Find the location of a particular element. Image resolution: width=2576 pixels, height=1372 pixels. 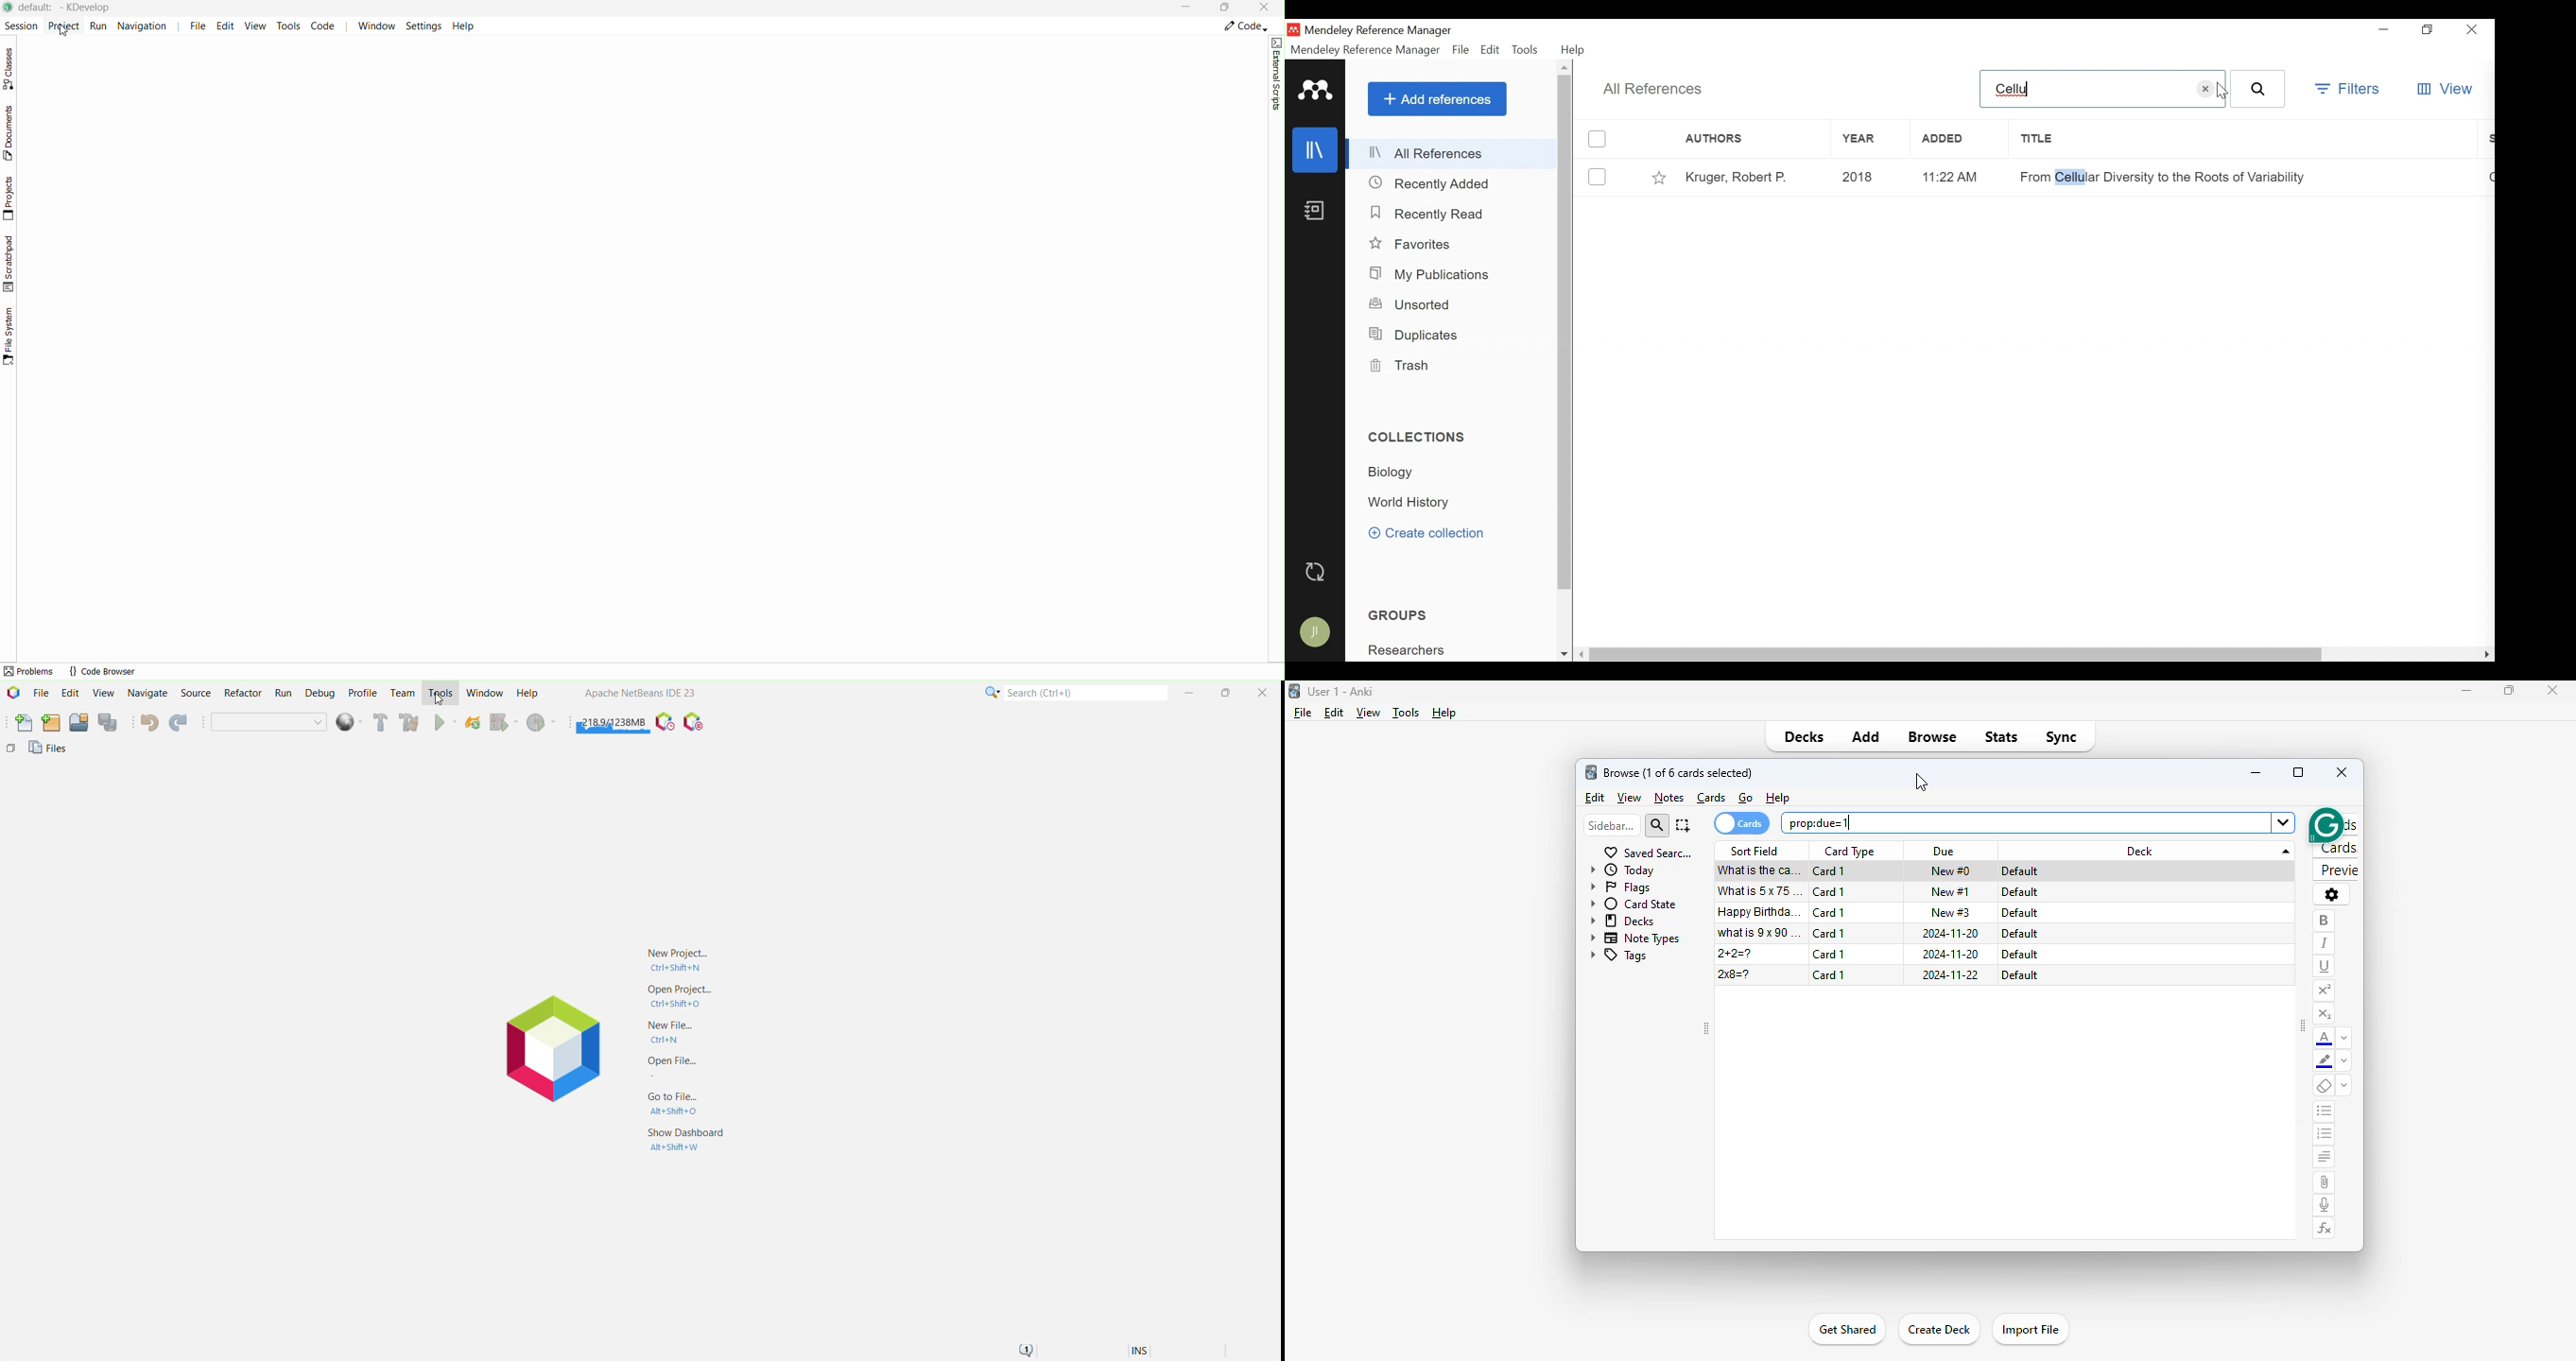

sync is located at coordinates (2064, 738).